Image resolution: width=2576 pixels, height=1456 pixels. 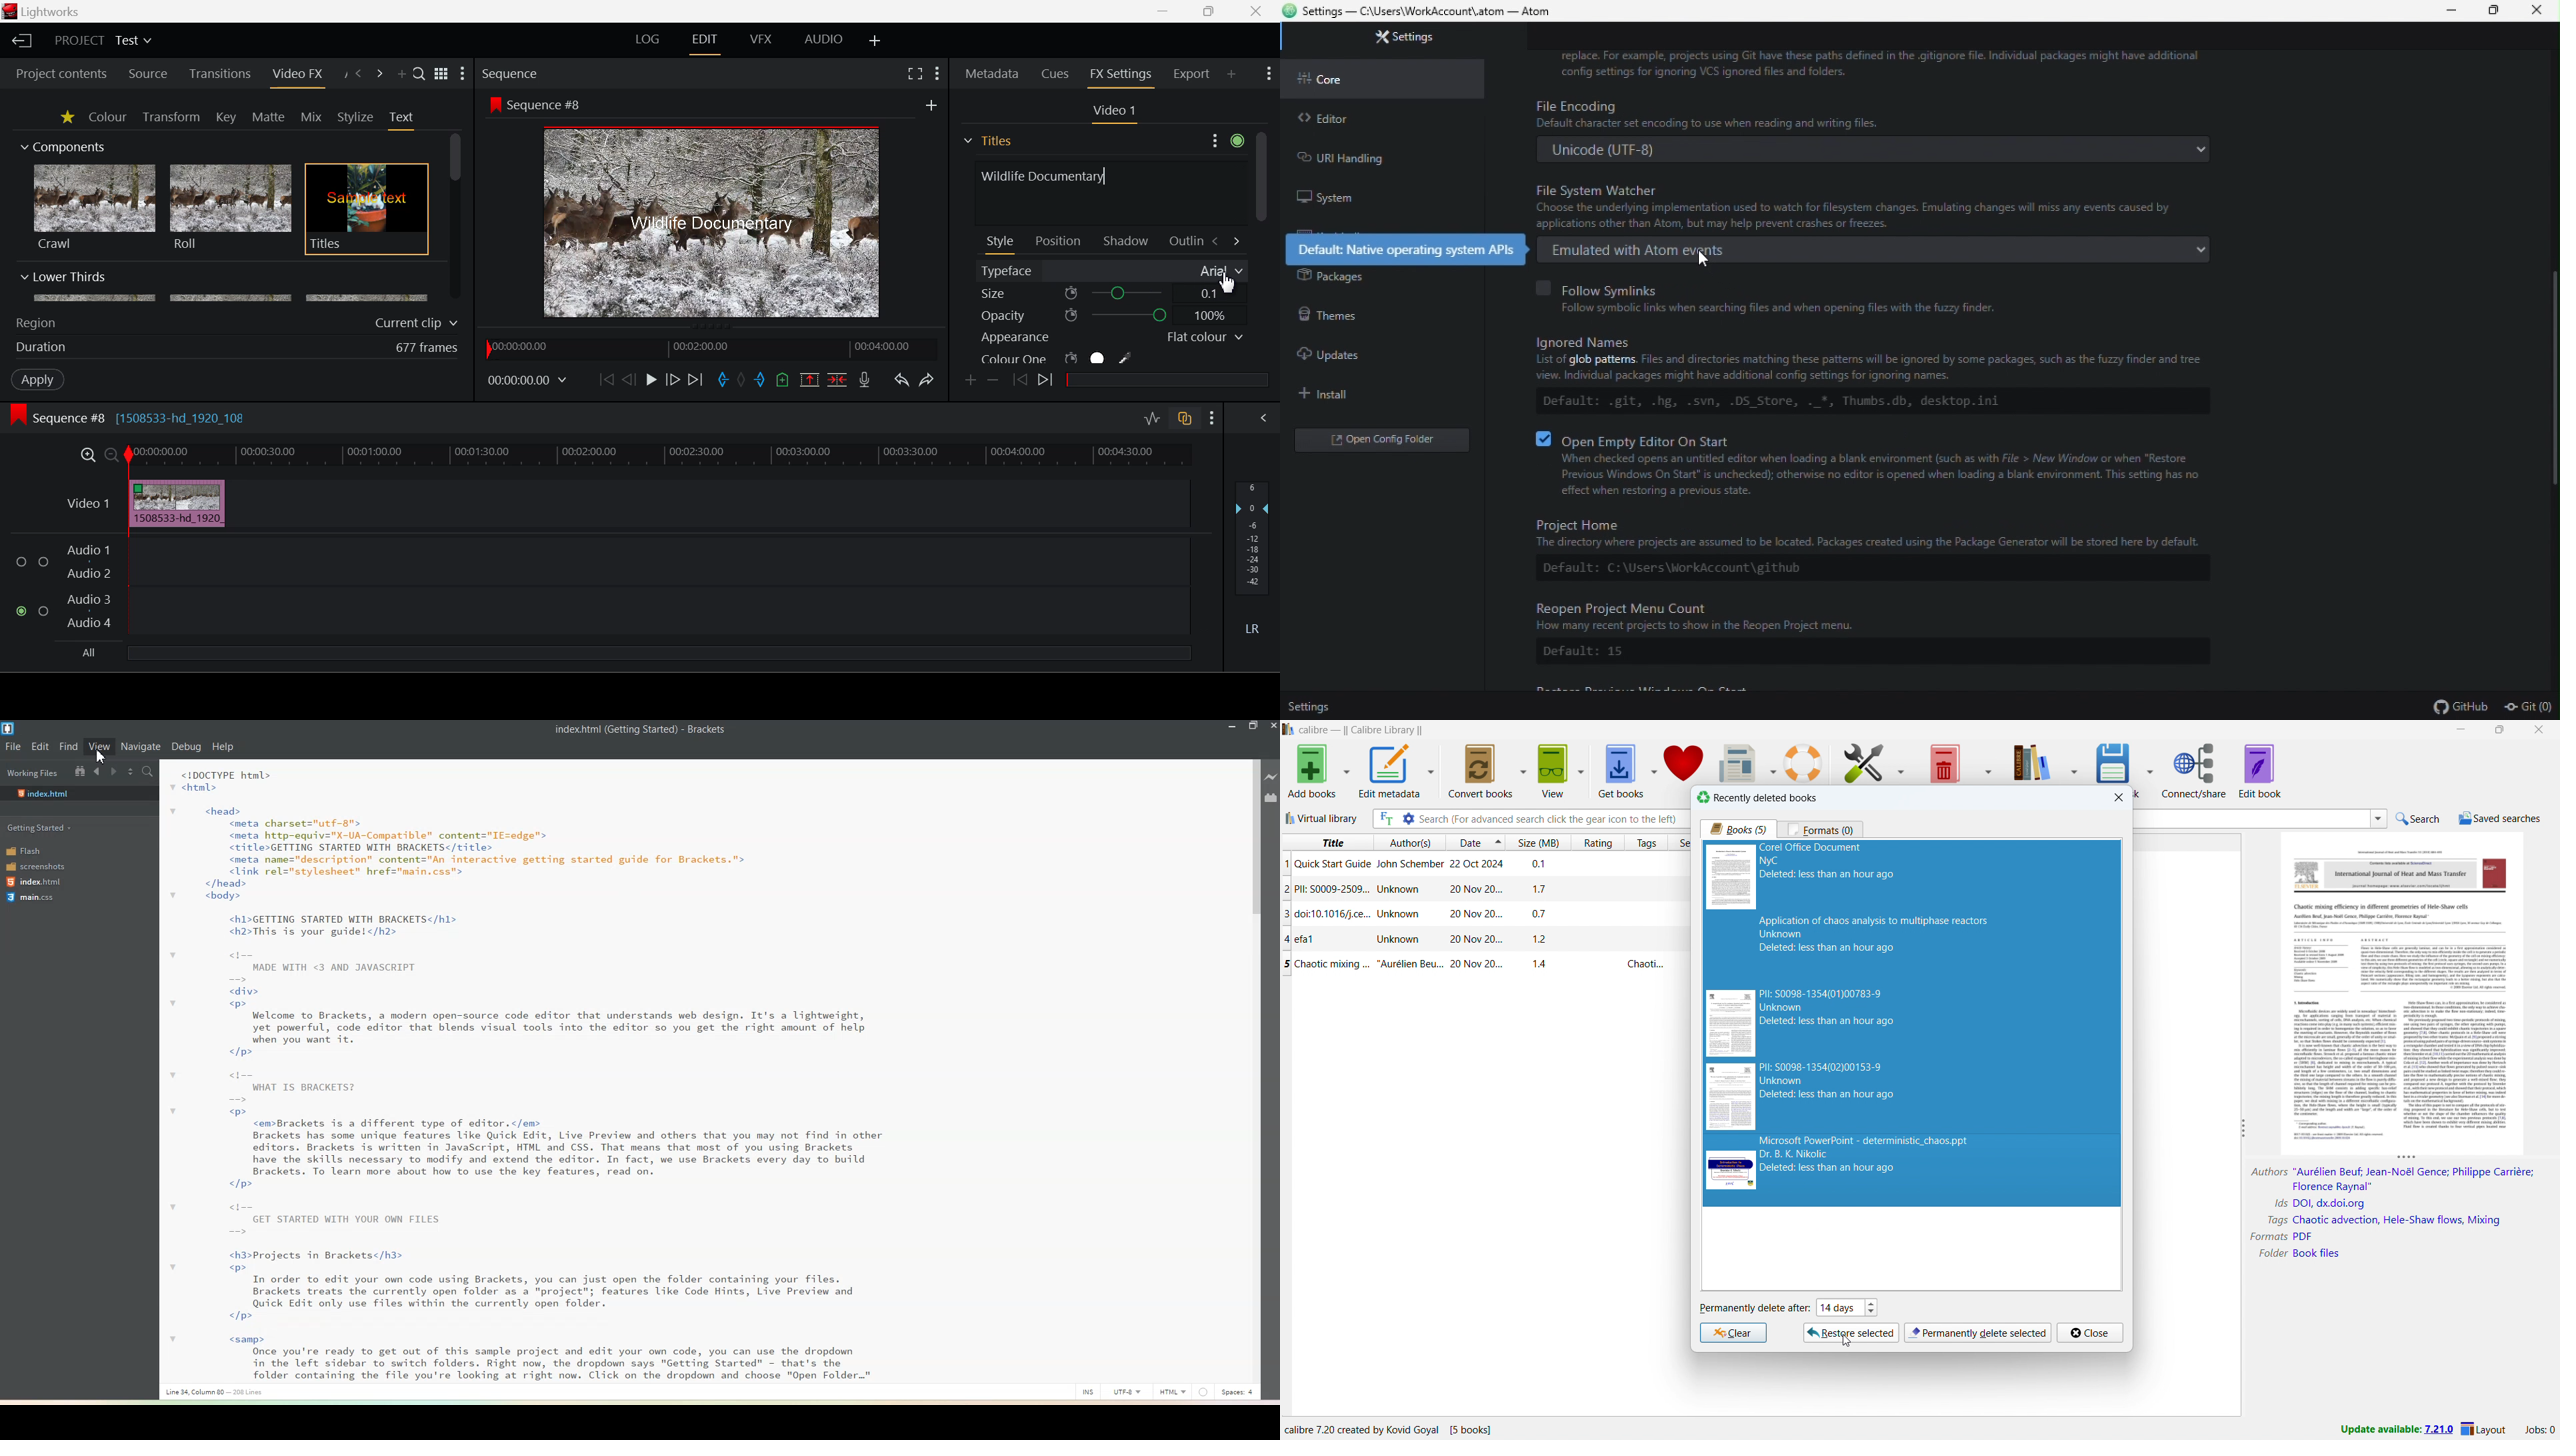 I want to click on Logo, so click(x=9, y=728).